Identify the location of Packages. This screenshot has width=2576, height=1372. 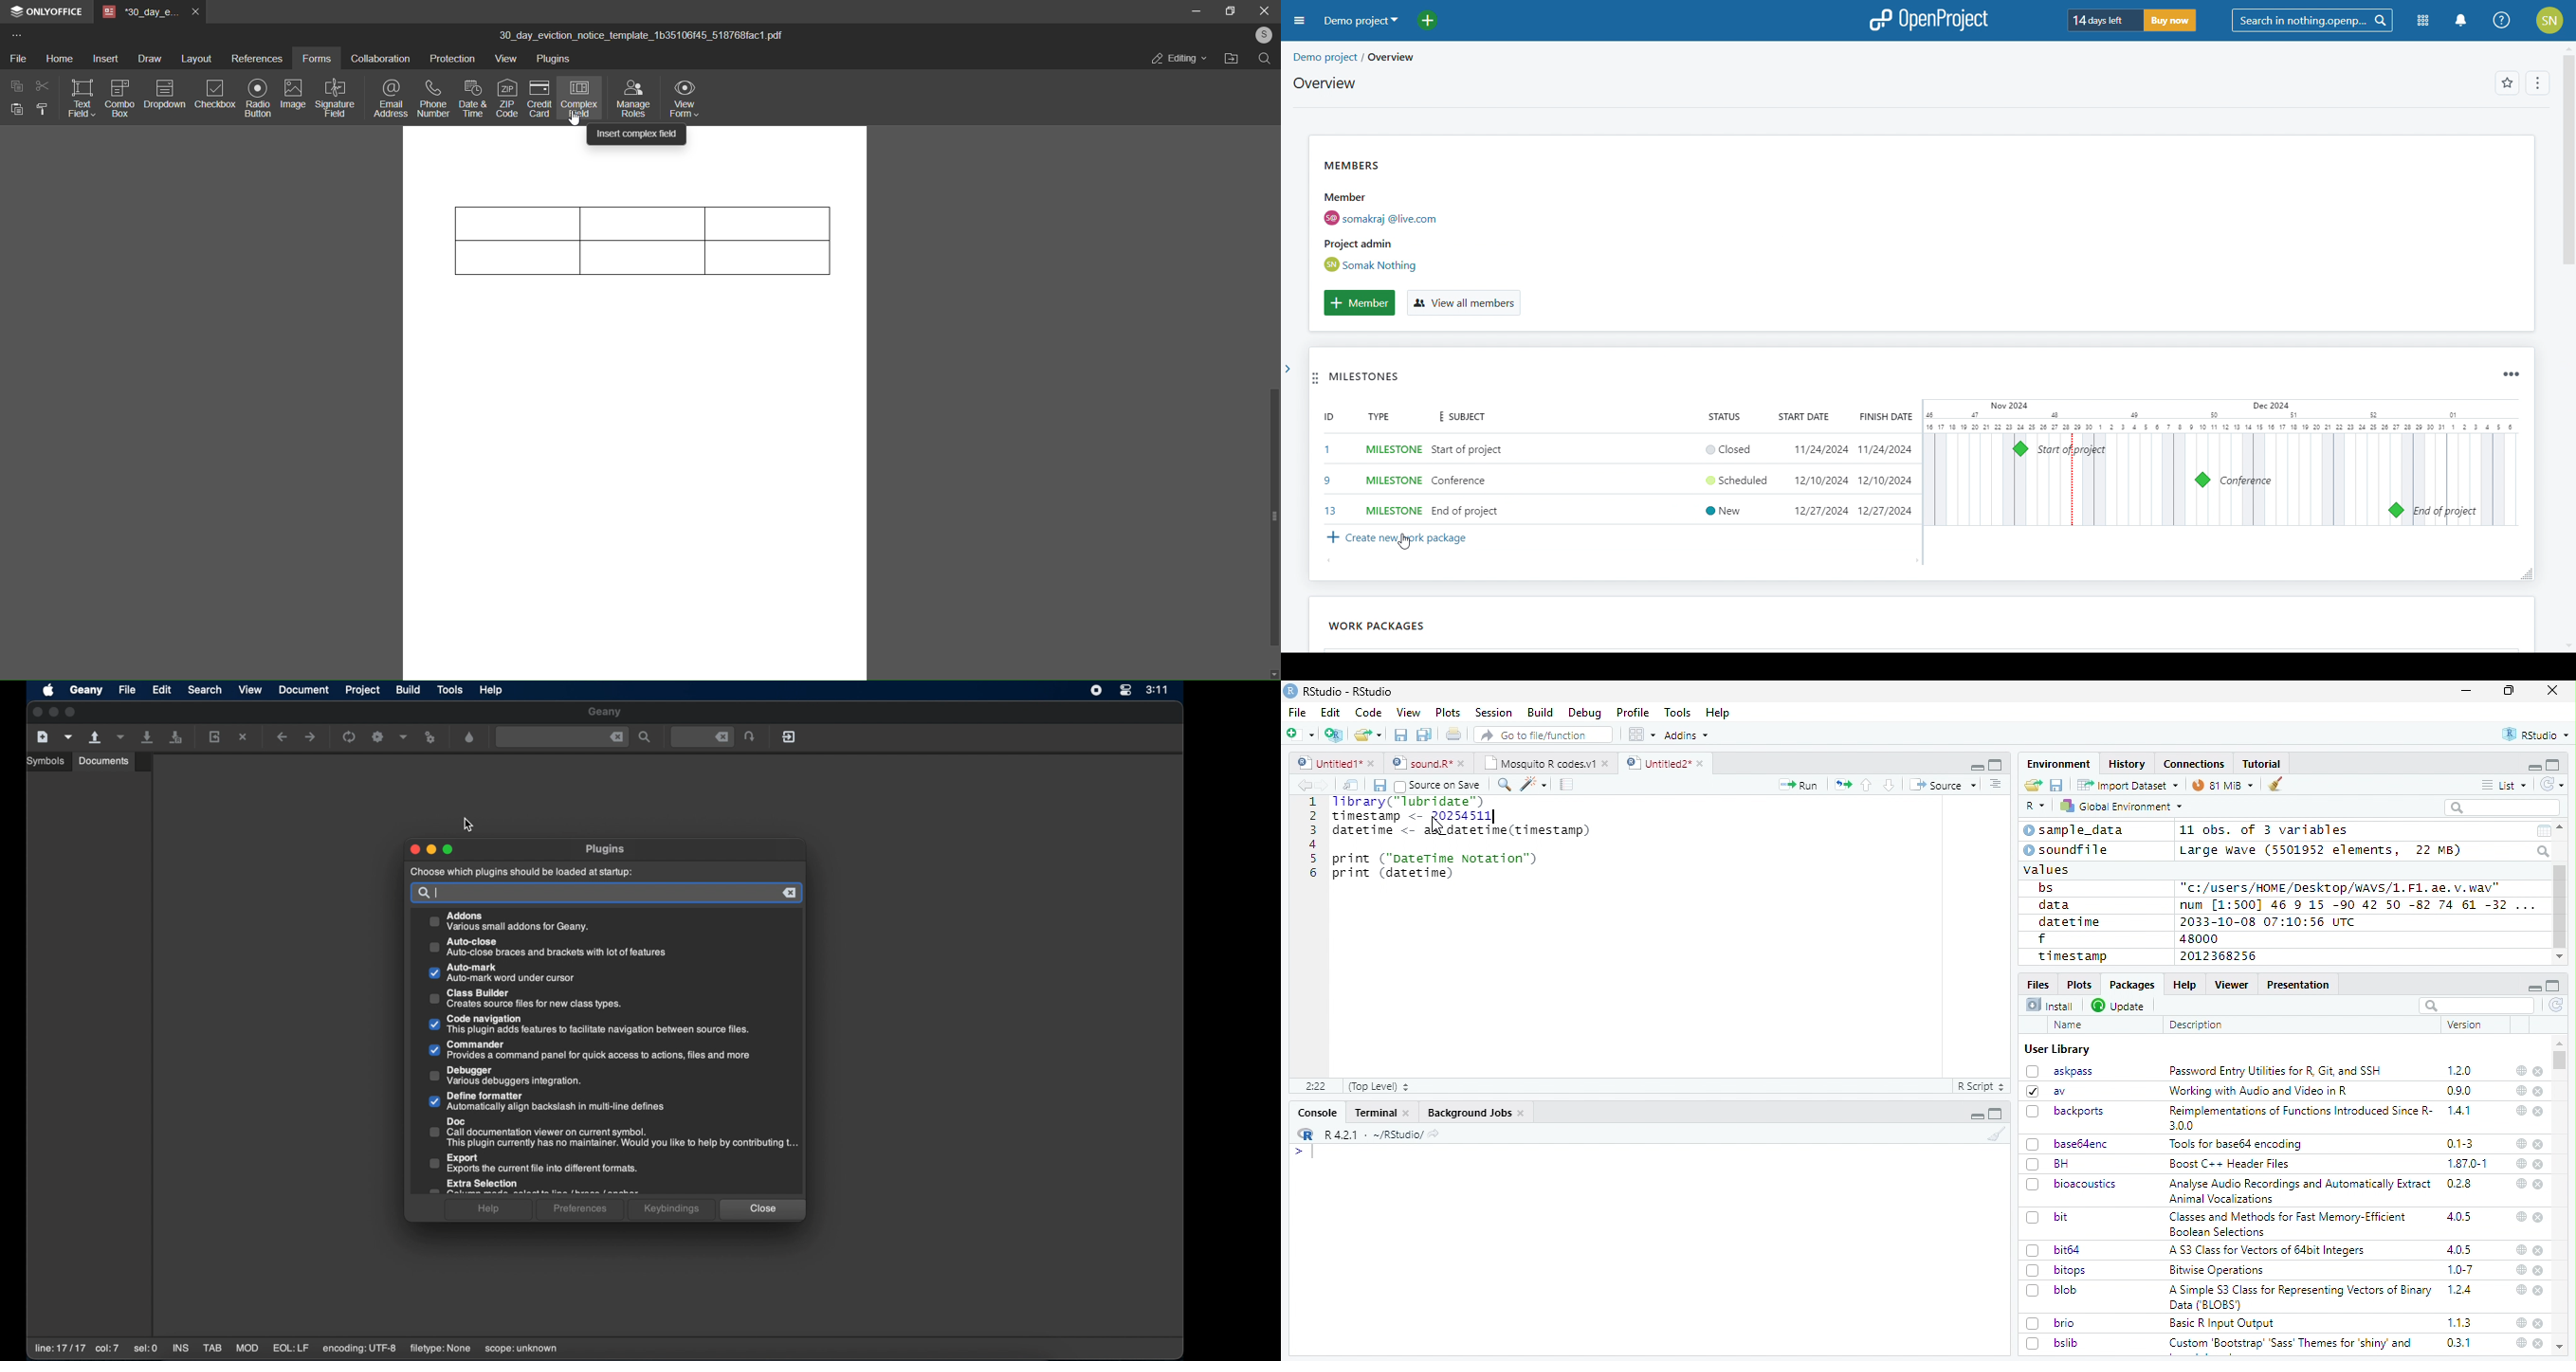
(2130, 985).